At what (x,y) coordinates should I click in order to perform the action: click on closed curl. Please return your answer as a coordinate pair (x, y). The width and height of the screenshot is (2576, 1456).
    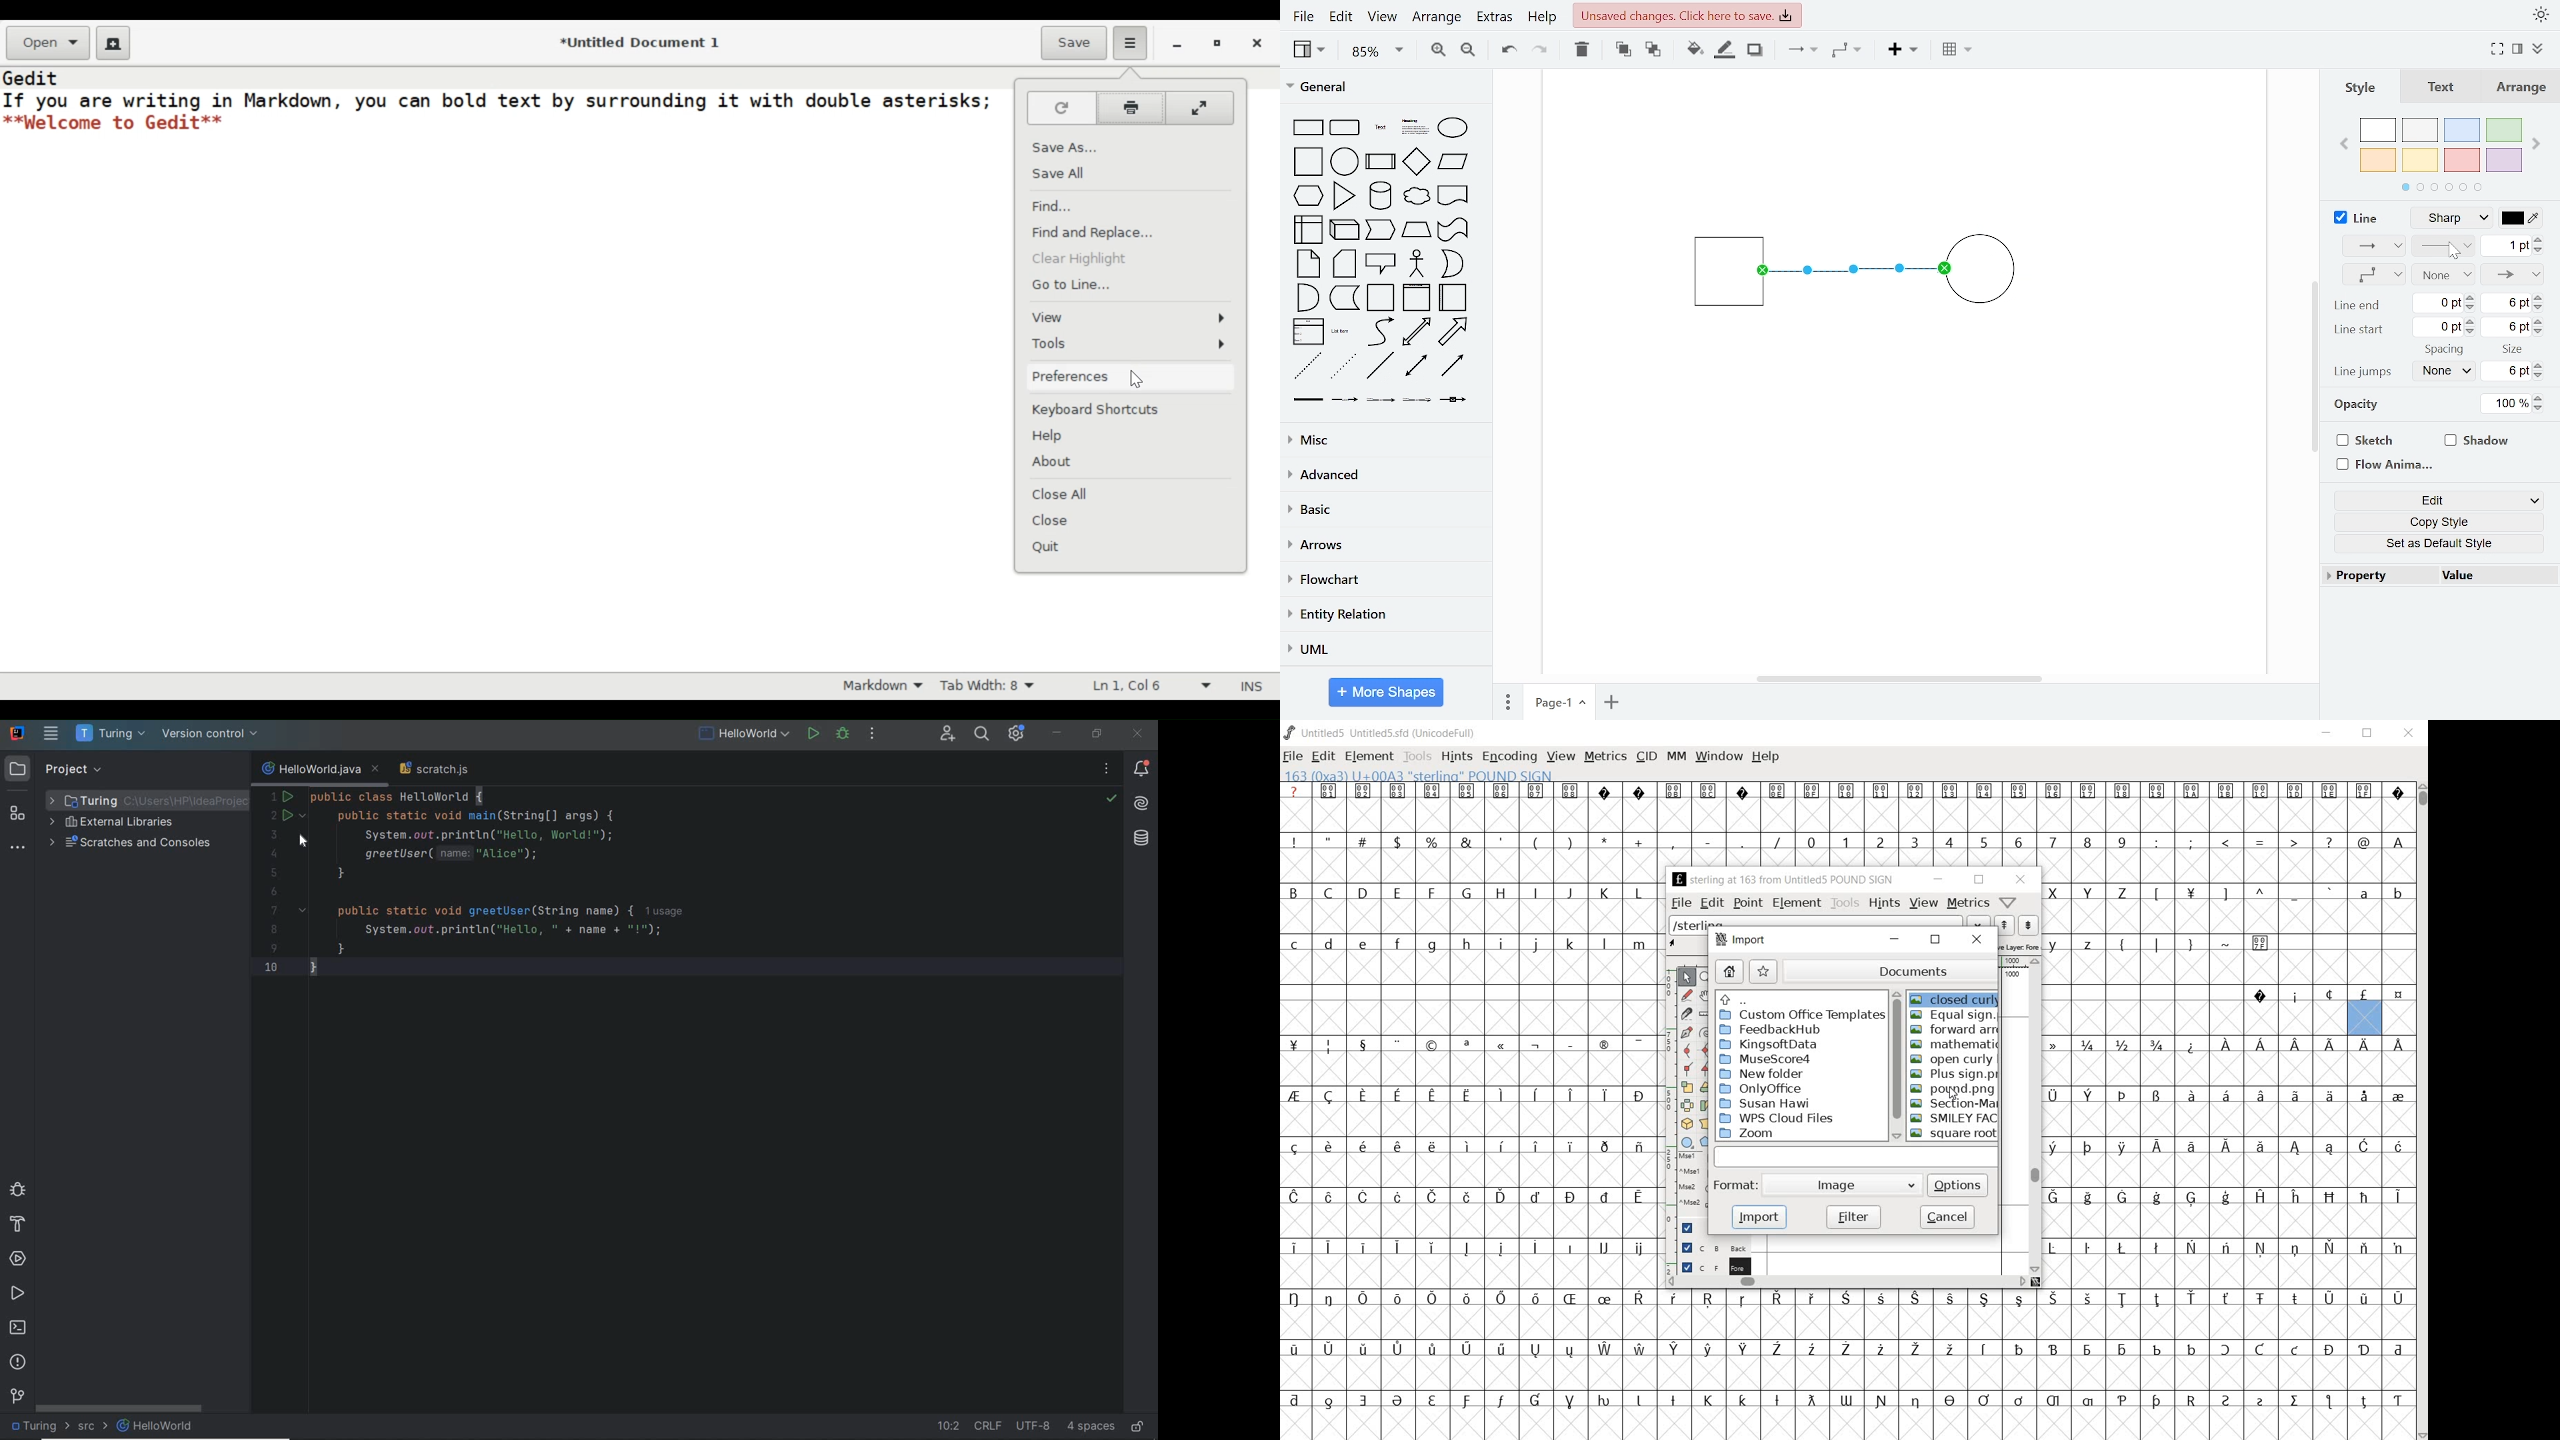
    Looking at the image, I should click on (1954, 999).